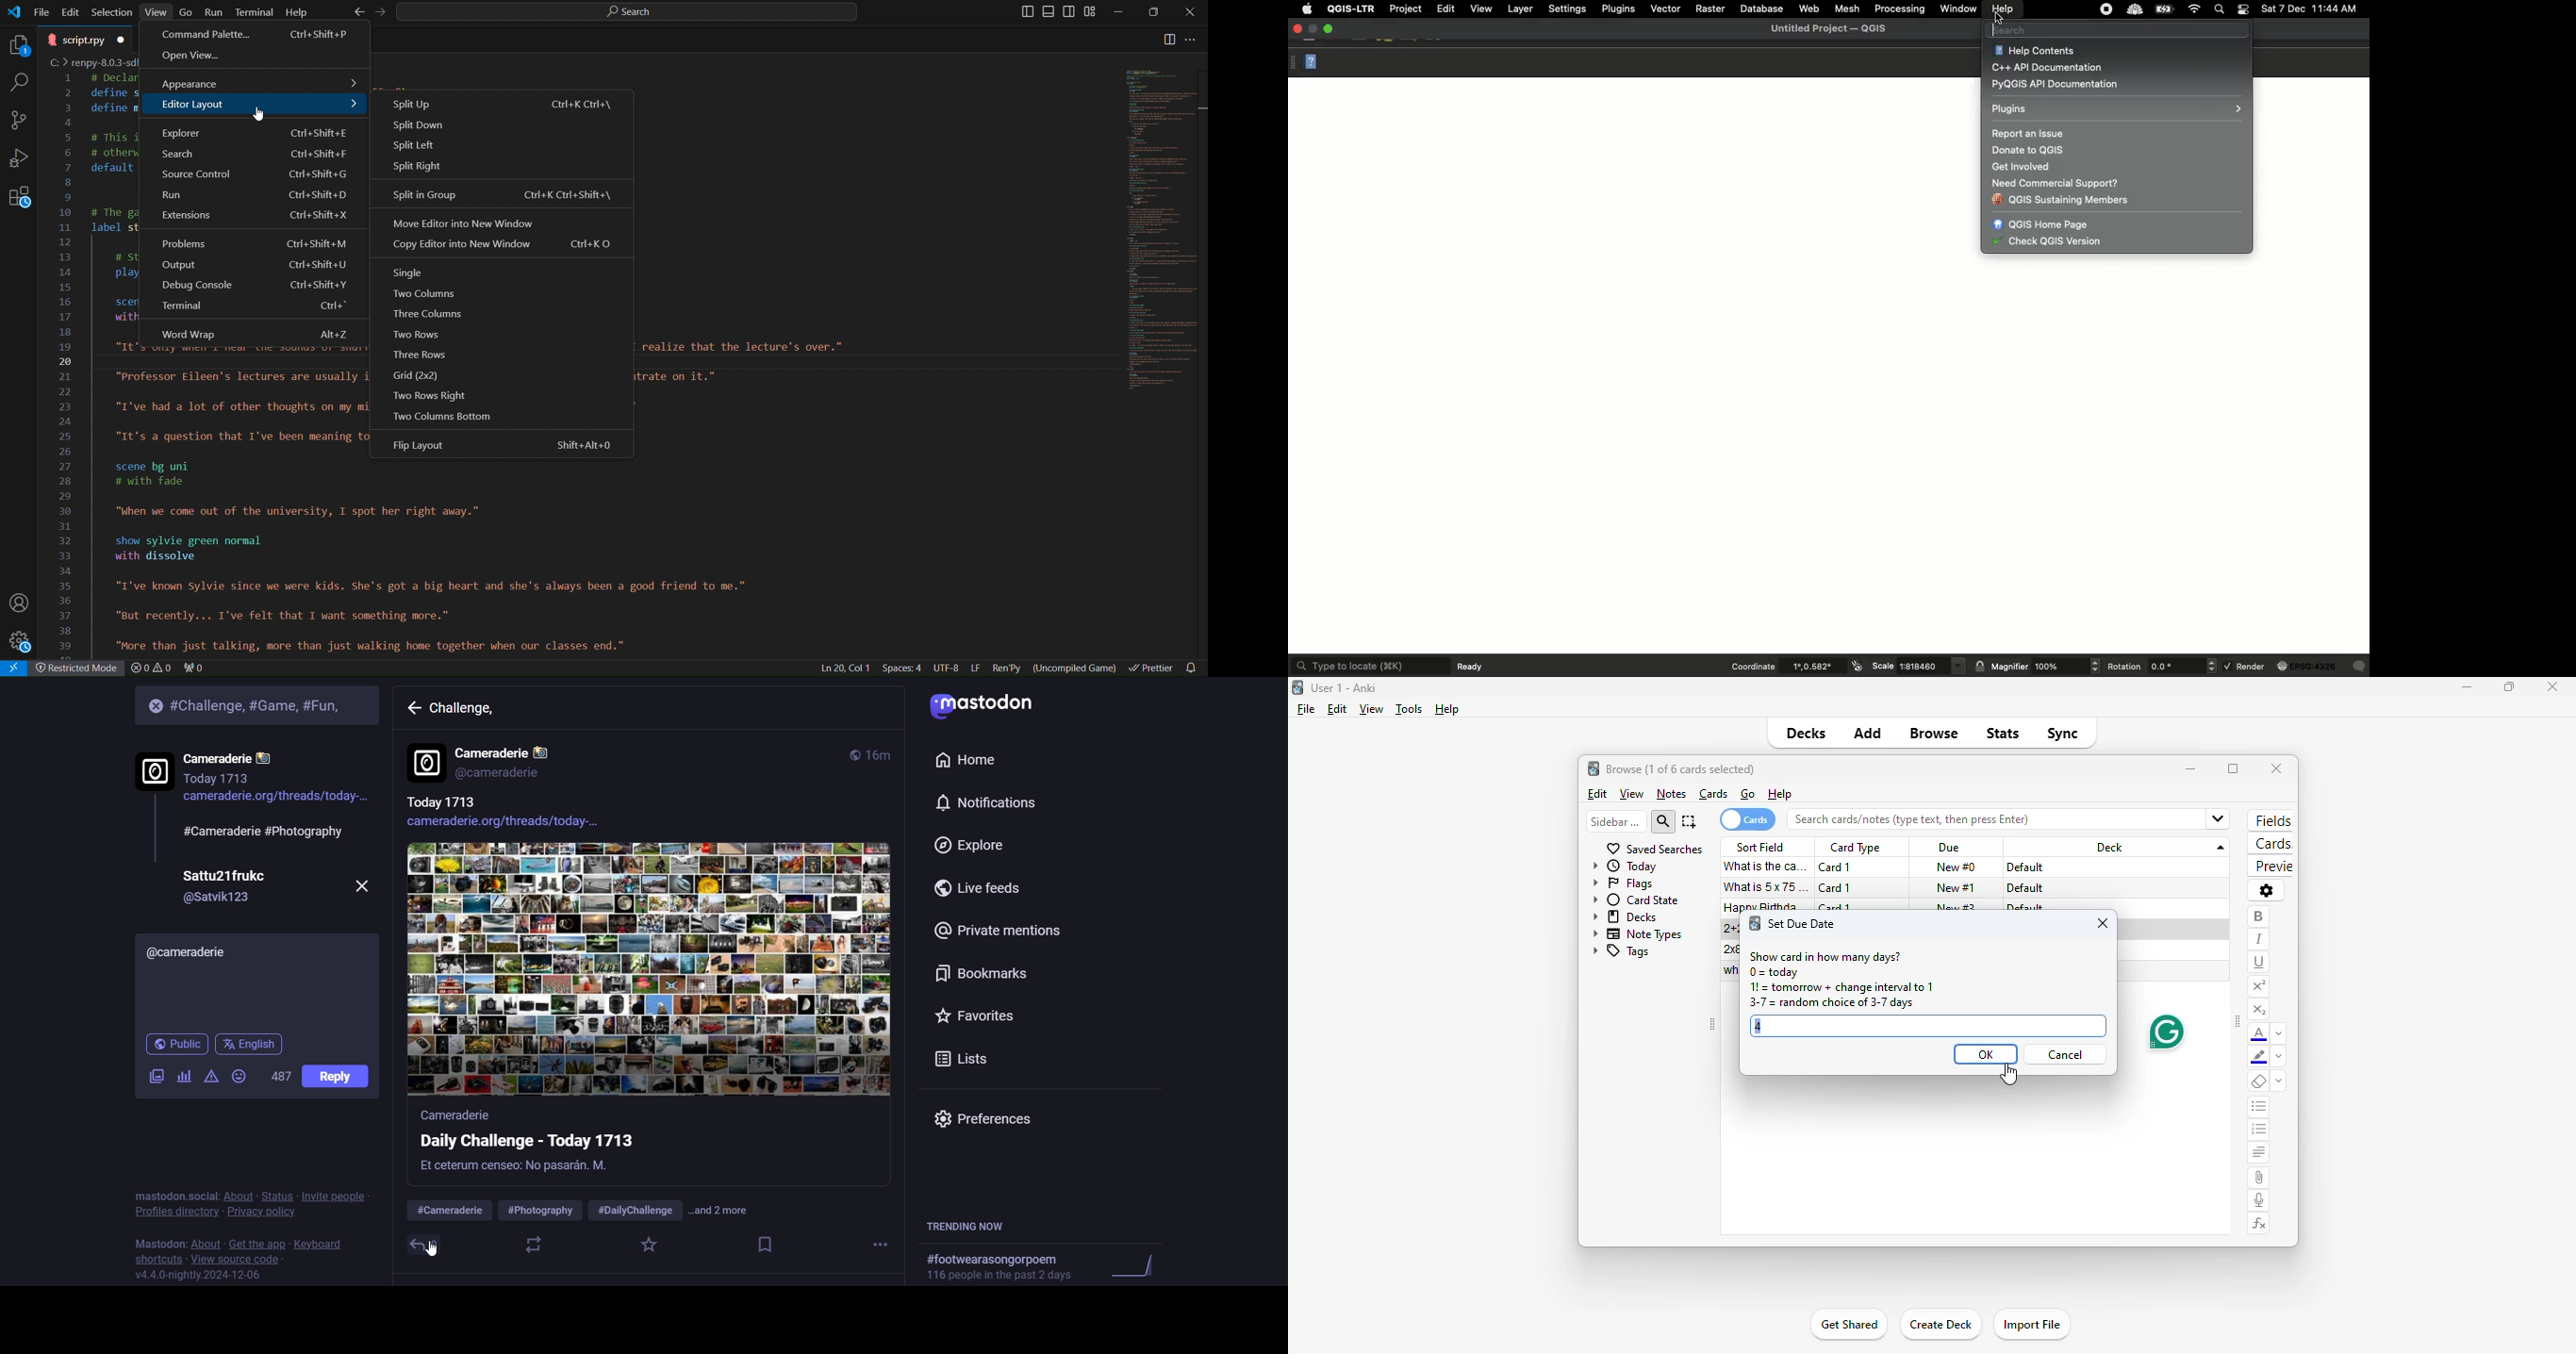 This screenshot has width=2576, height=1372. Describe the element at coordinates (1654, 849) in the screenshot. I see `saved searches` at that location.